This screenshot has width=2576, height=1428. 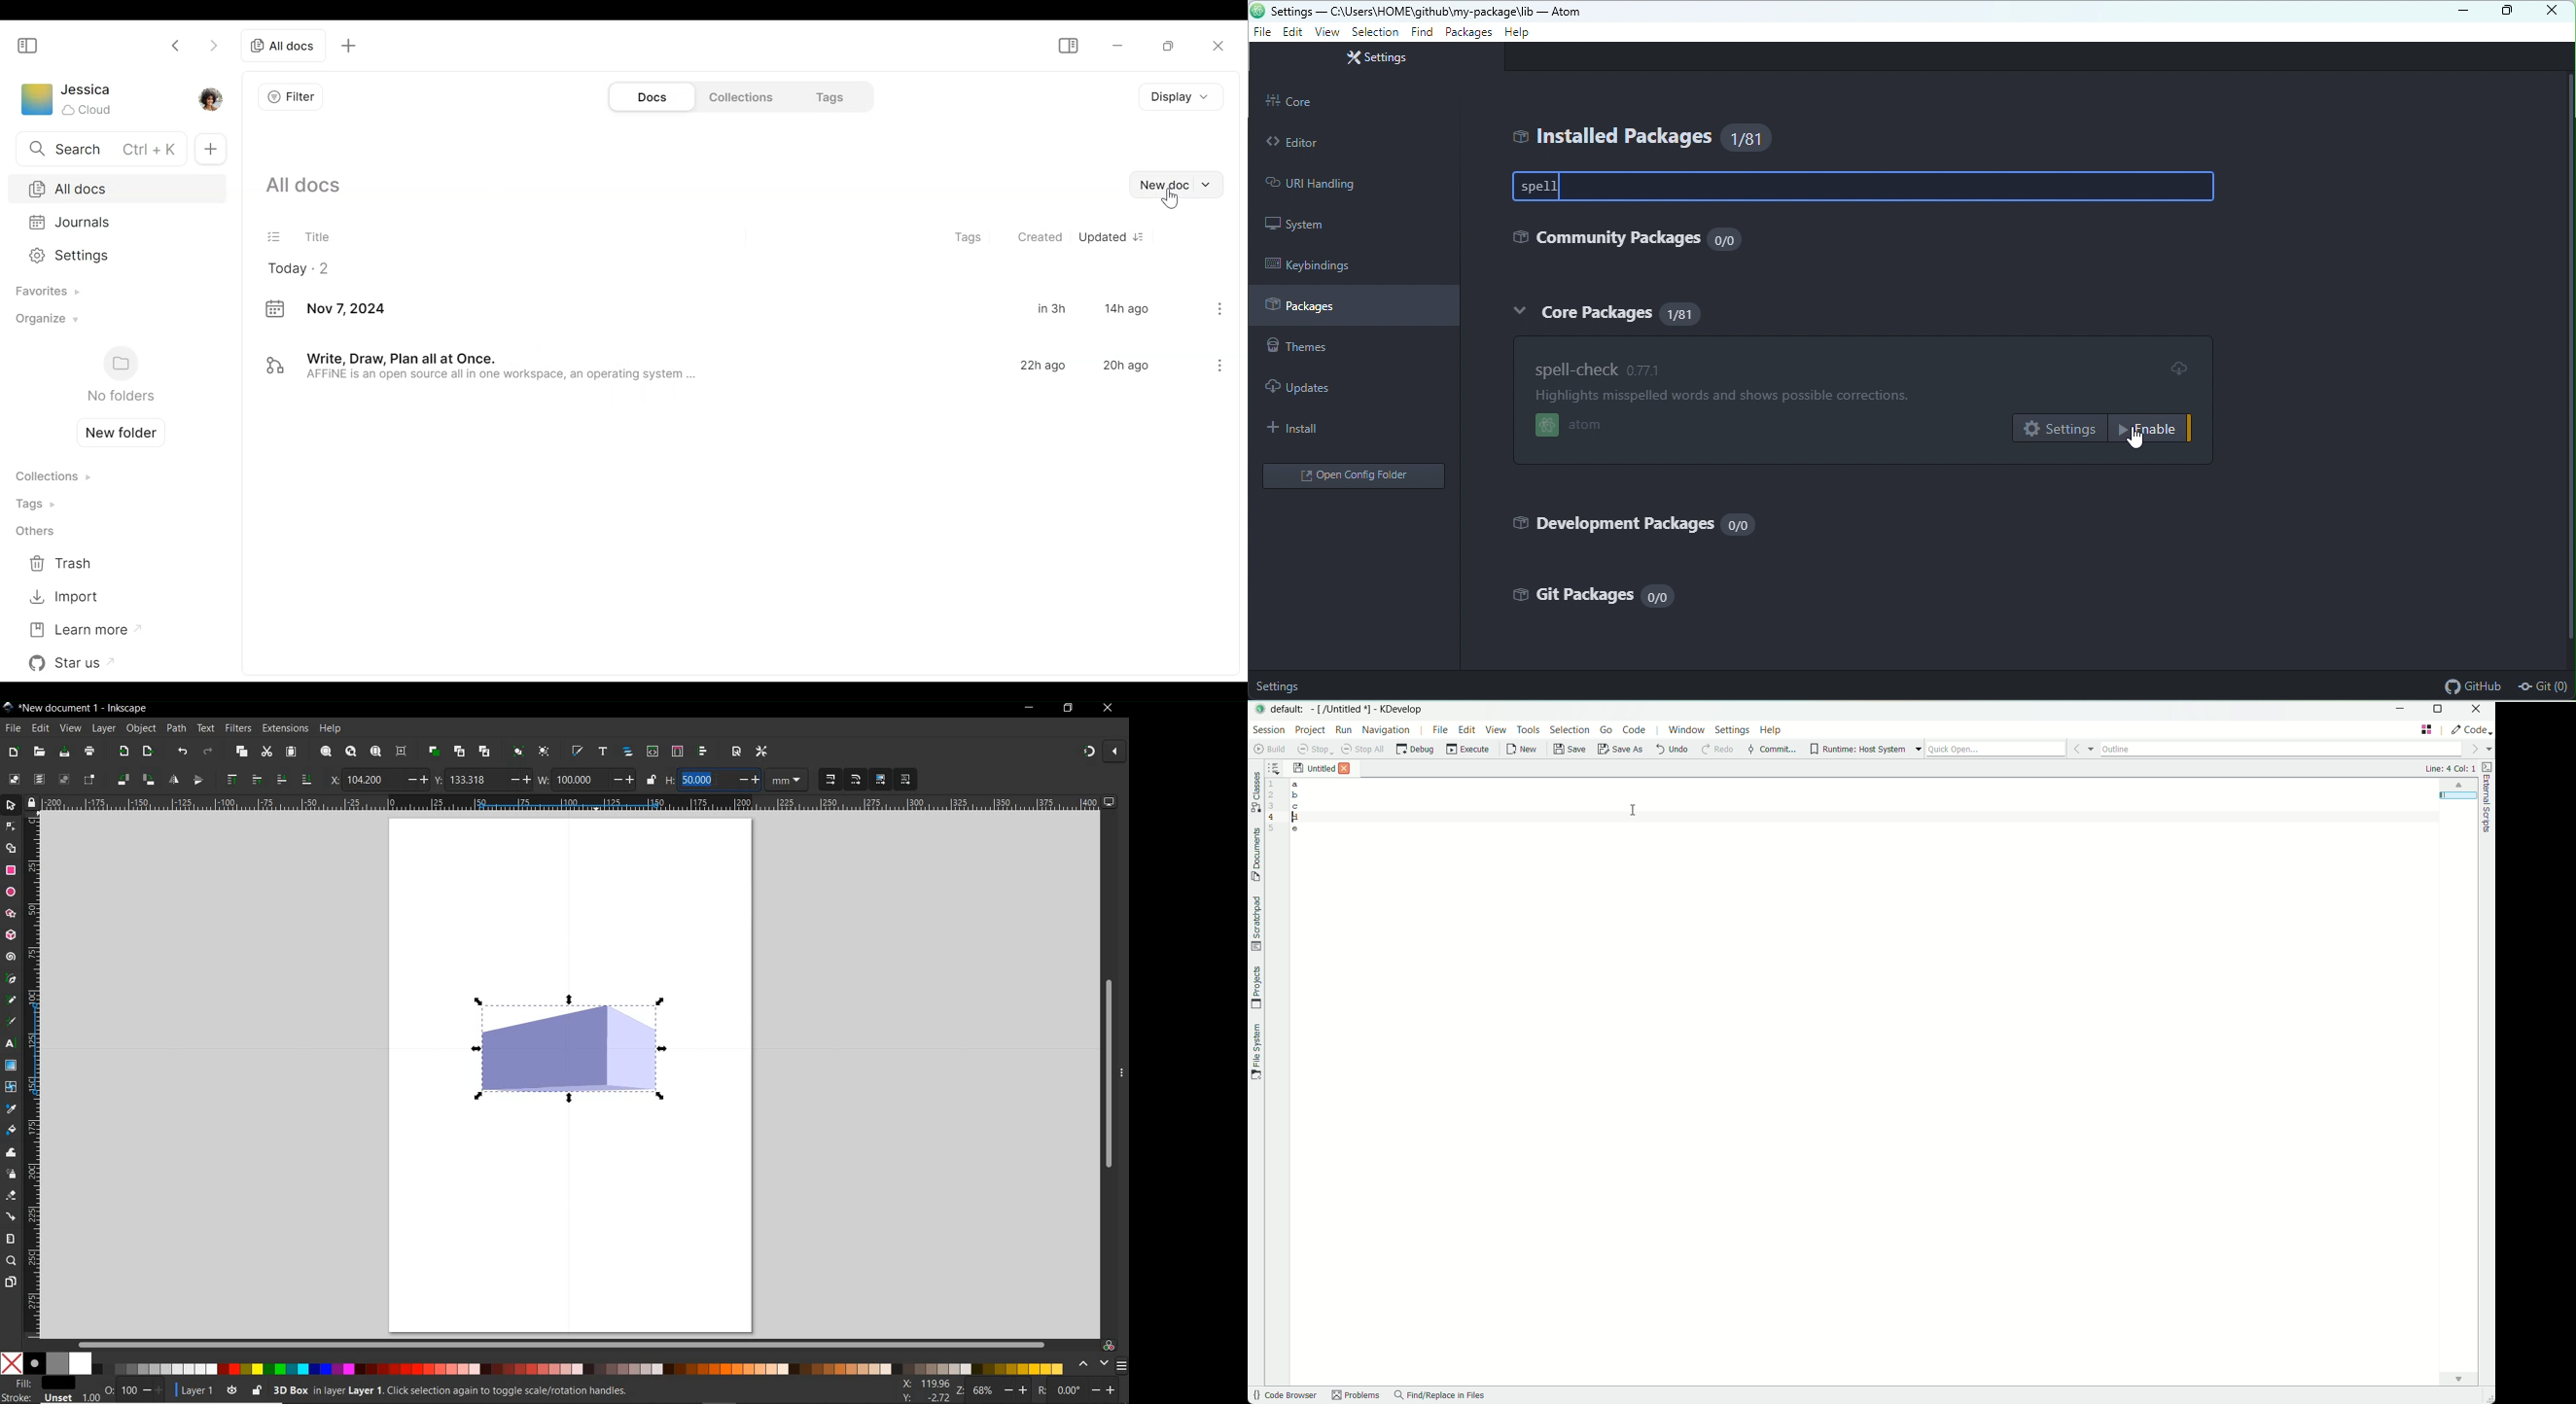 What do you see at coordinates (1519, 751) in the screenshot?
I see `new file` at bounding box center [1519, 751].